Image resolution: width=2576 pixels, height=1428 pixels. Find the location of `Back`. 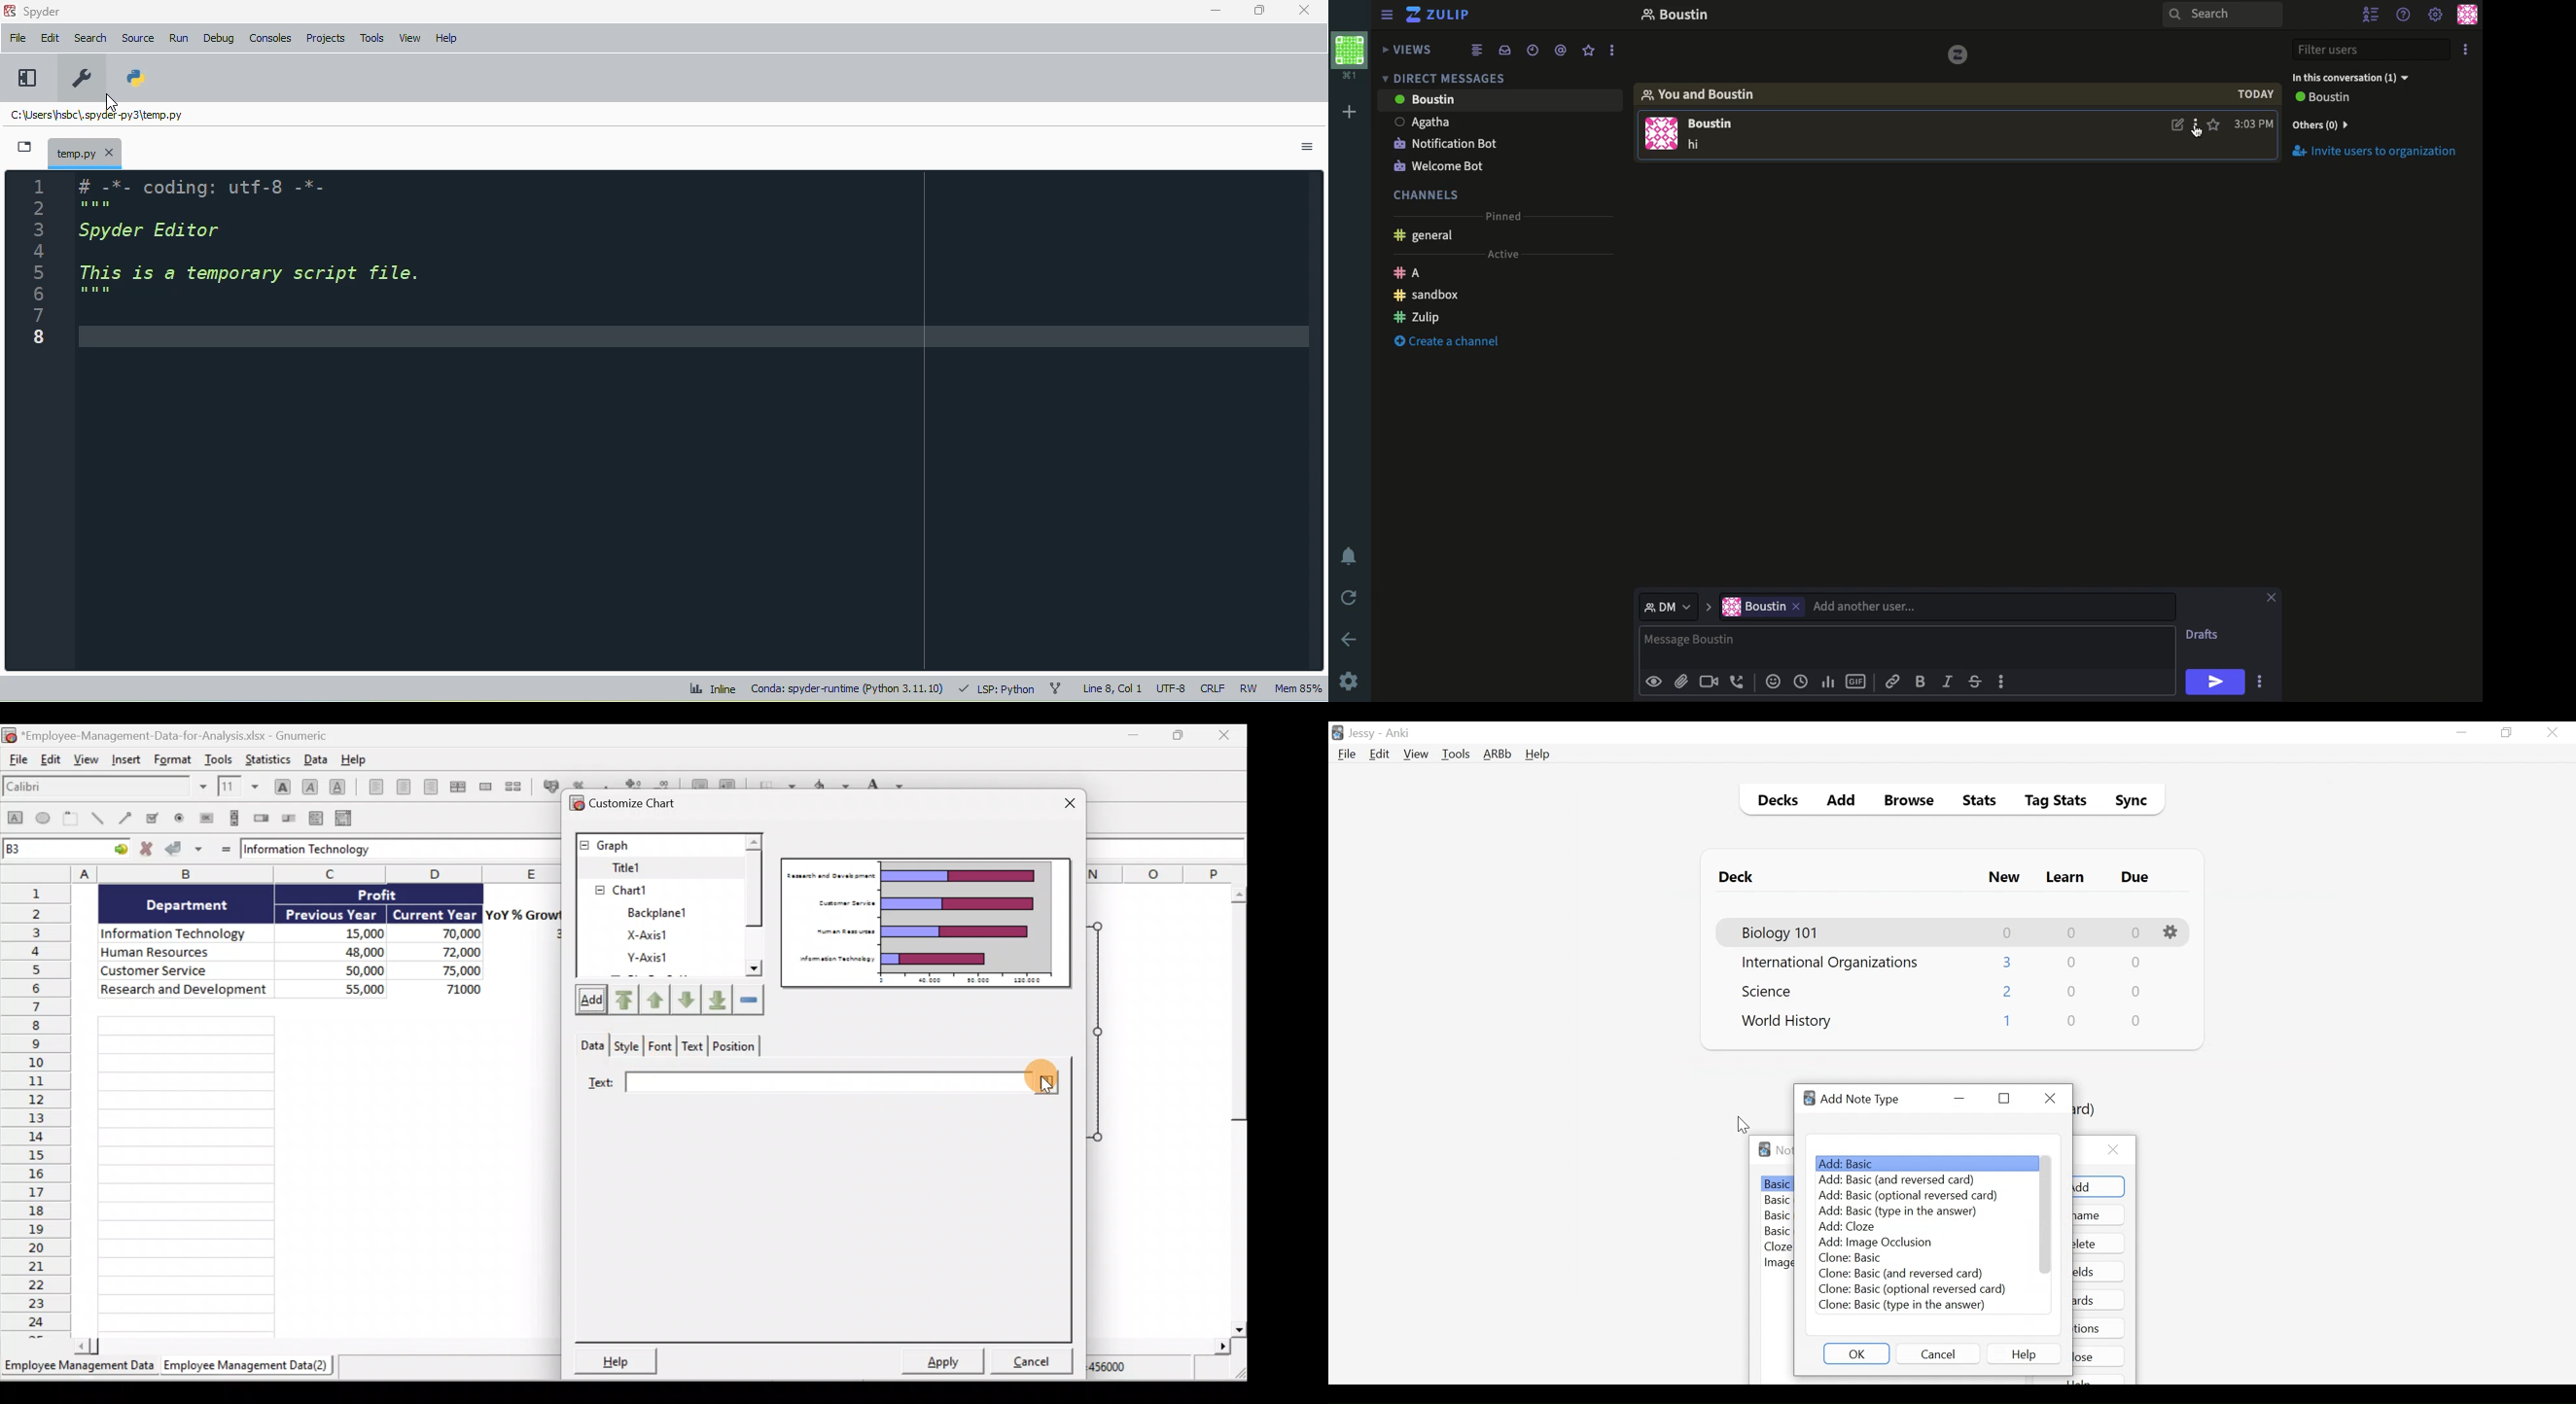

Back is located at coordinates (1350, 638).